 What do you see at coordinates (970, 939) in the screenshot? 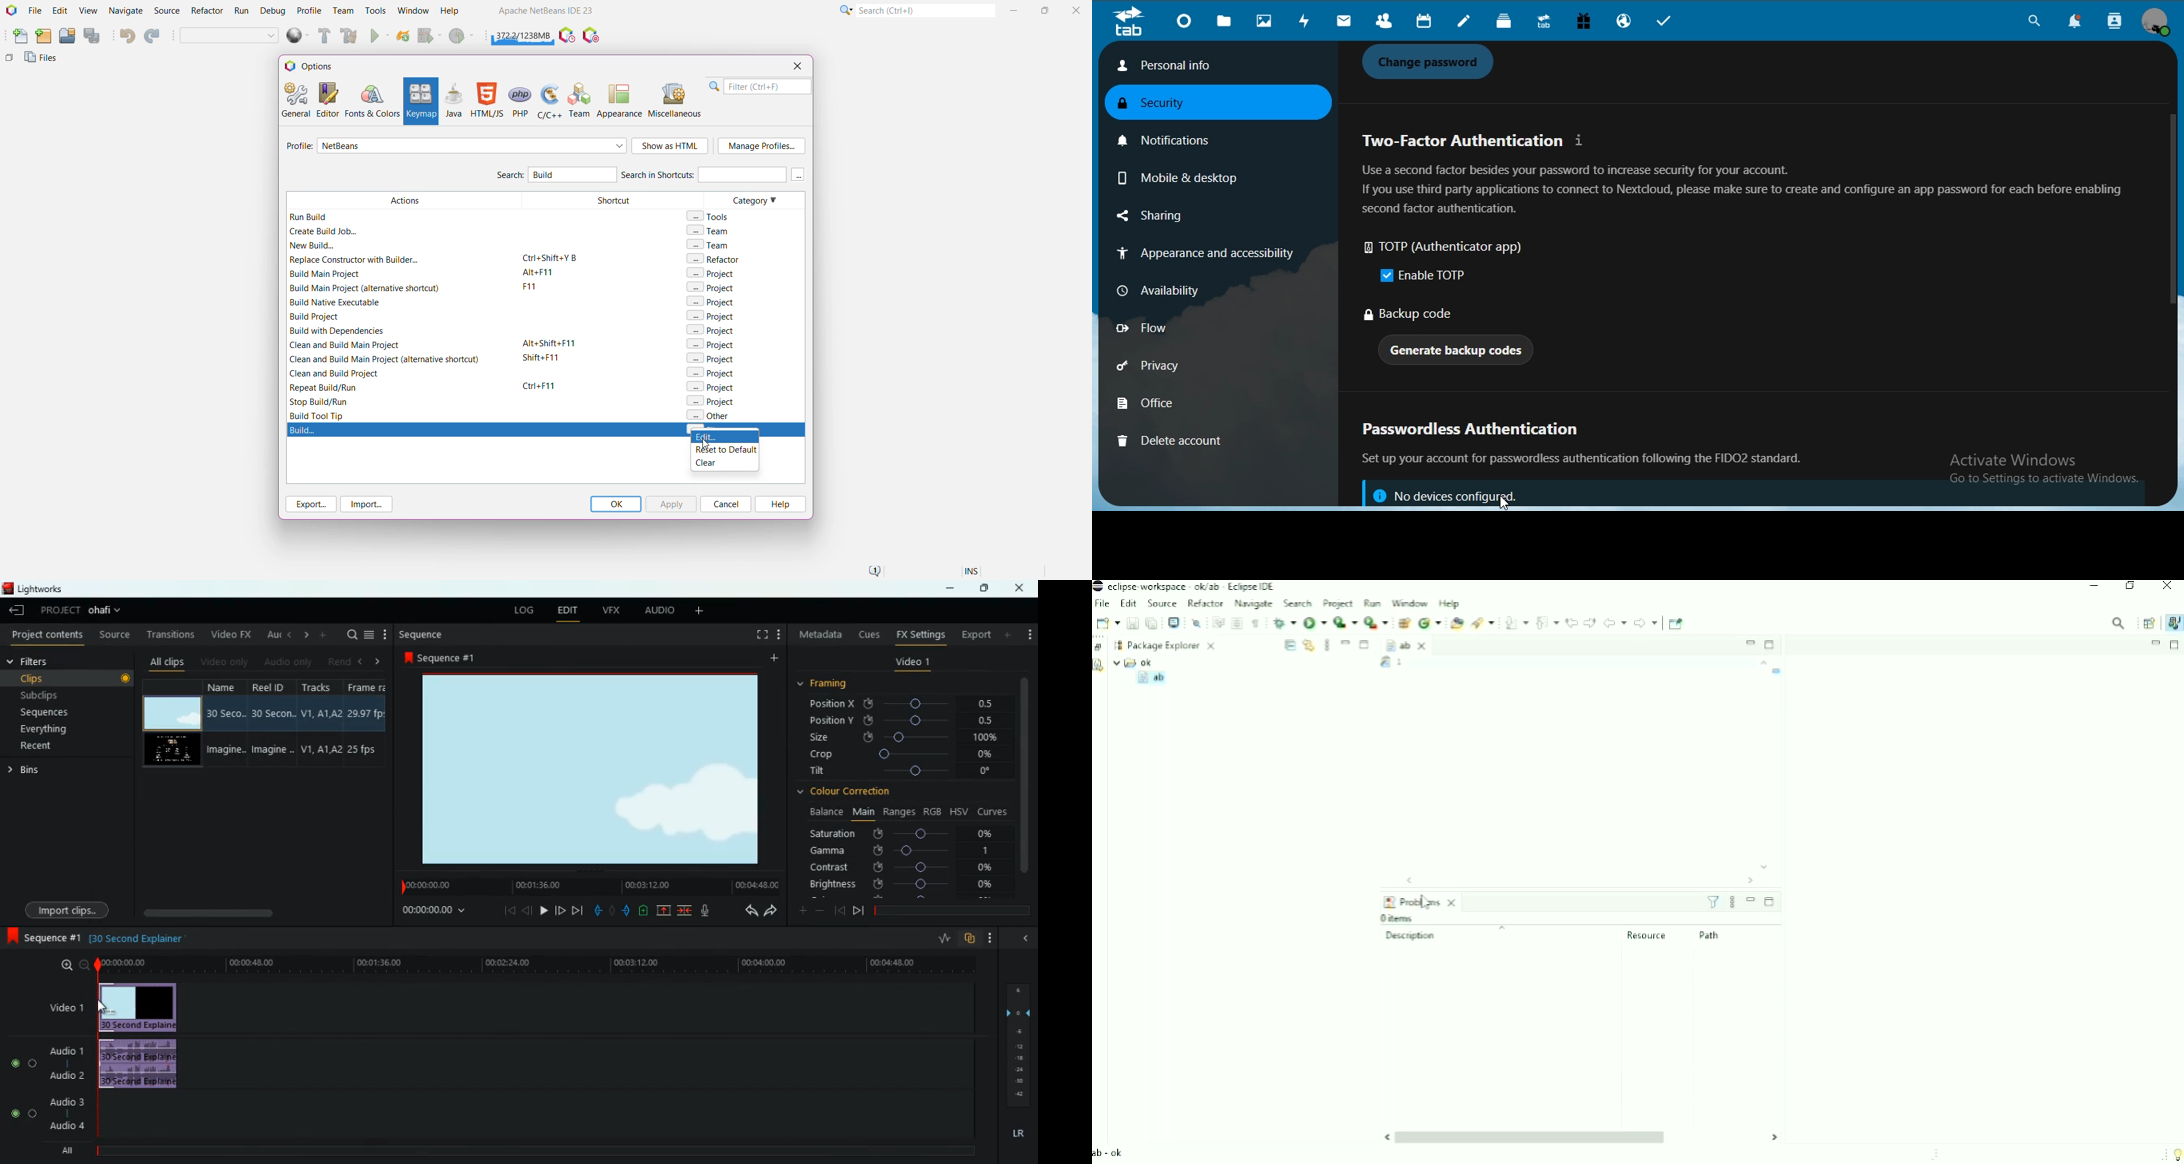
I see `overlap` at bounding box center [970, 939].